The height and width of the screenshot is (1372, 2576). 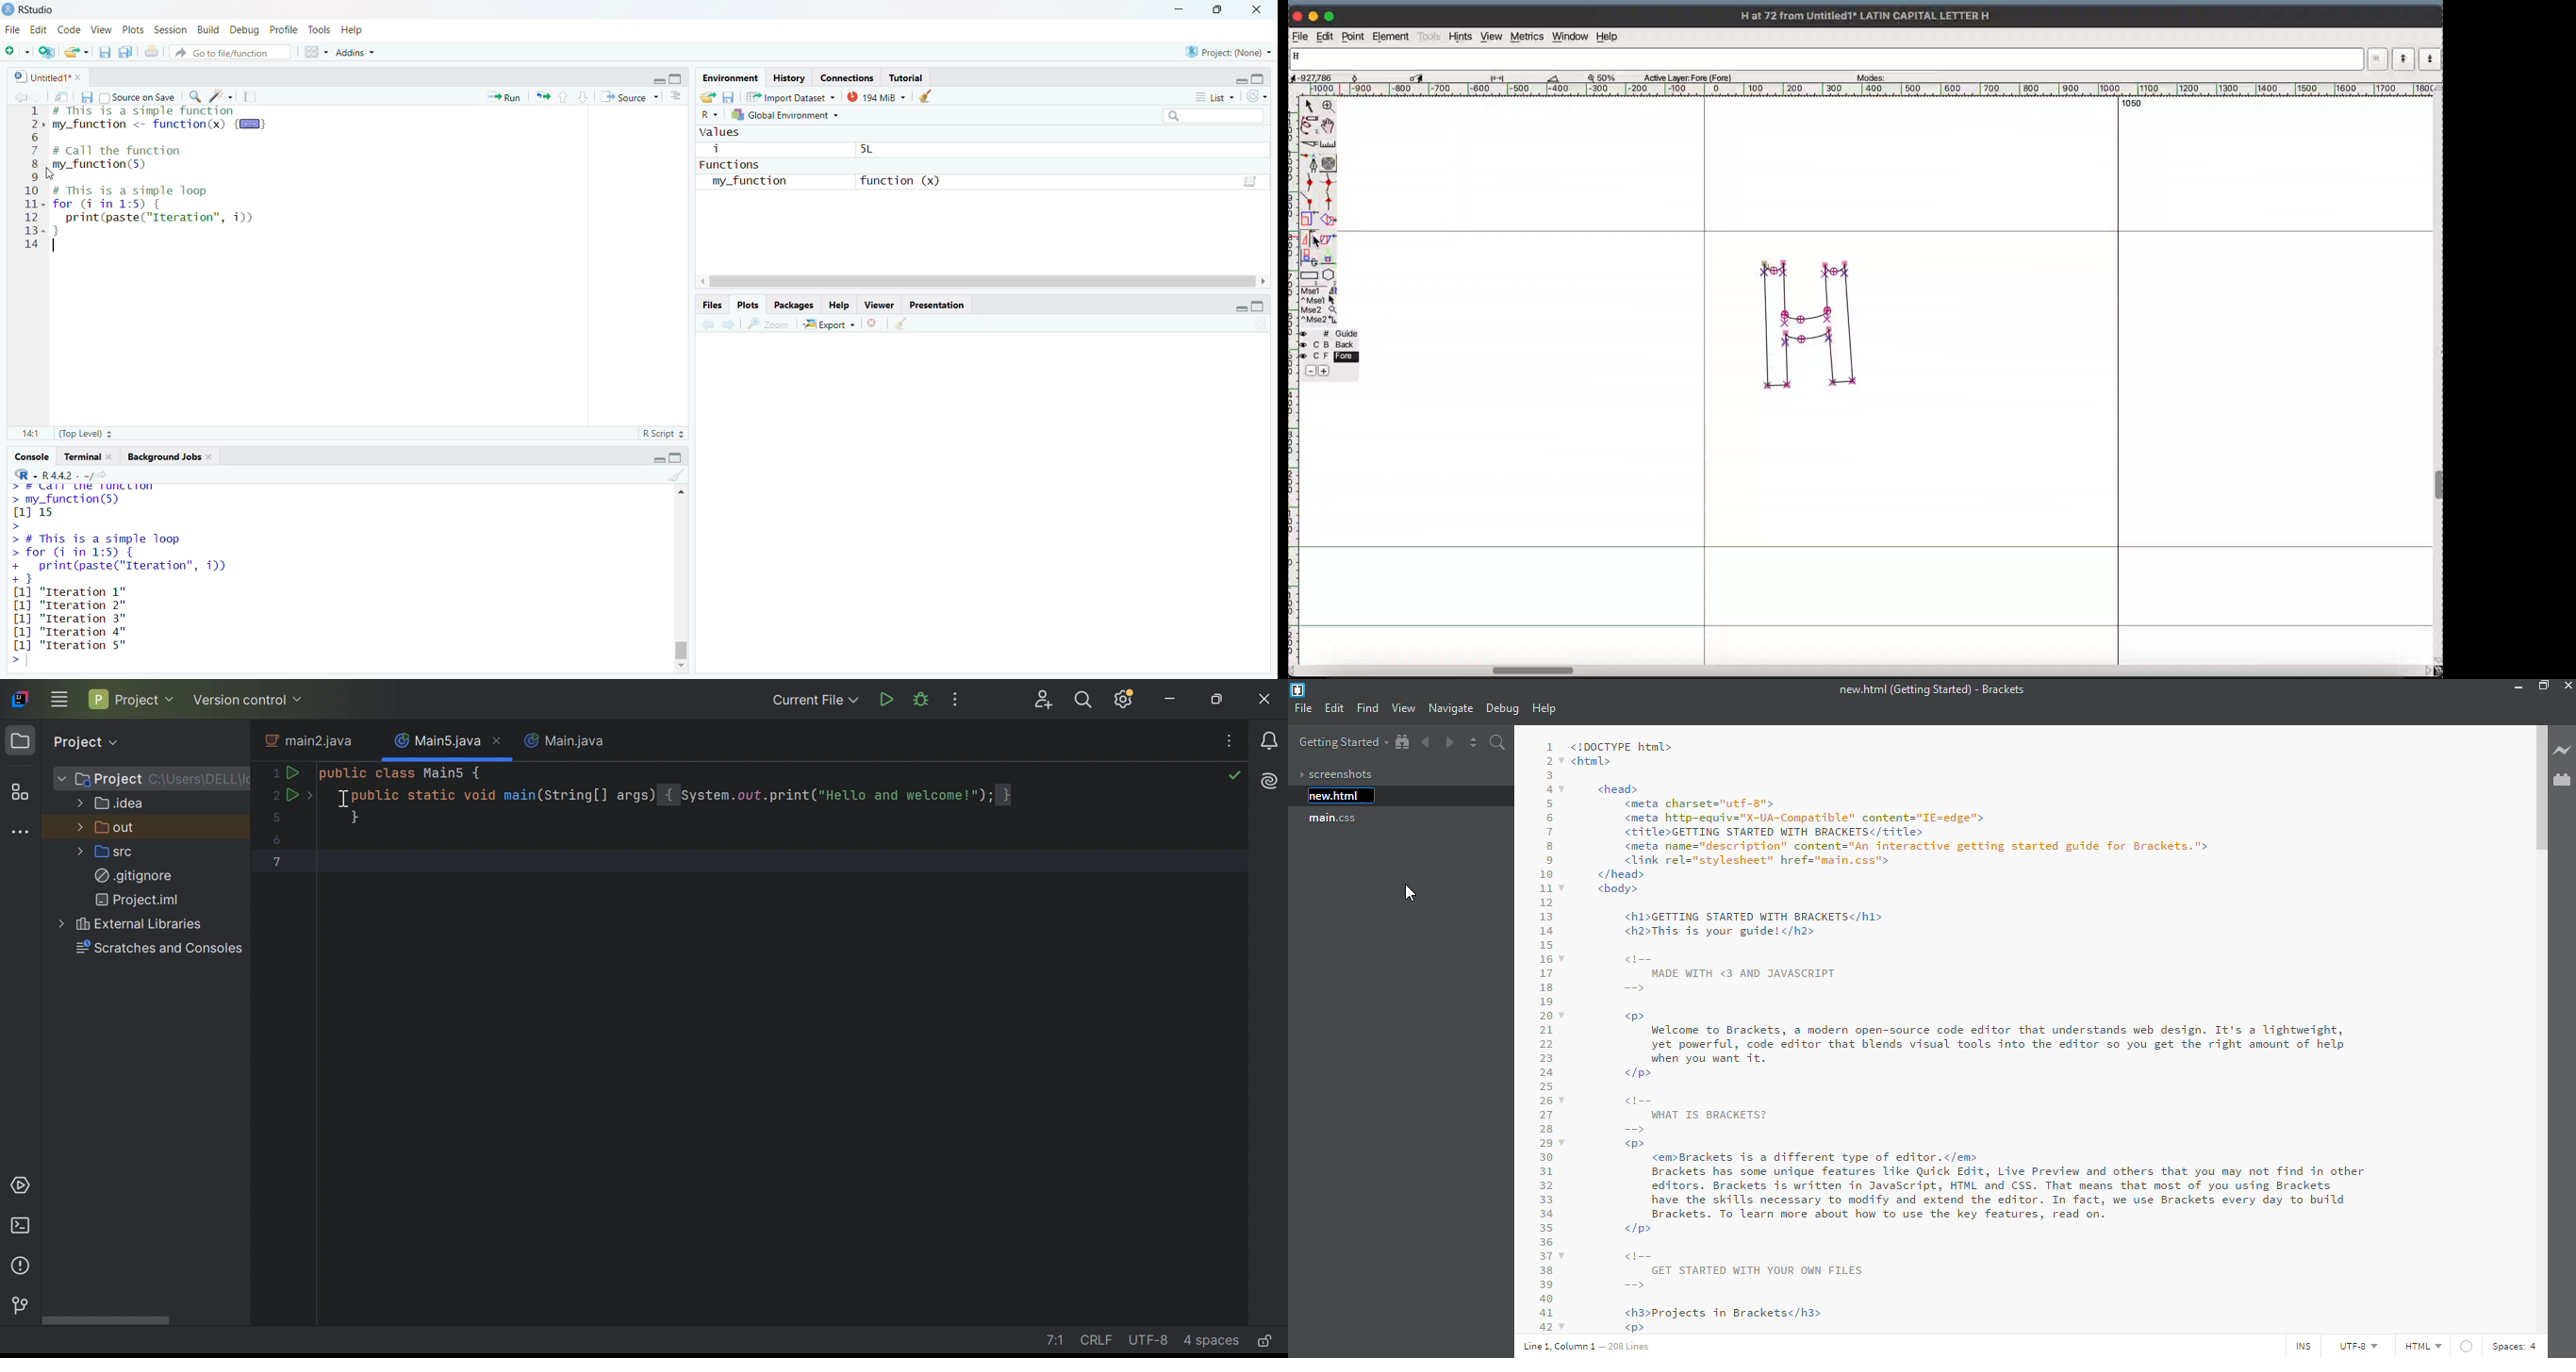 I want to click on move right, so click(x=1269, y=282).